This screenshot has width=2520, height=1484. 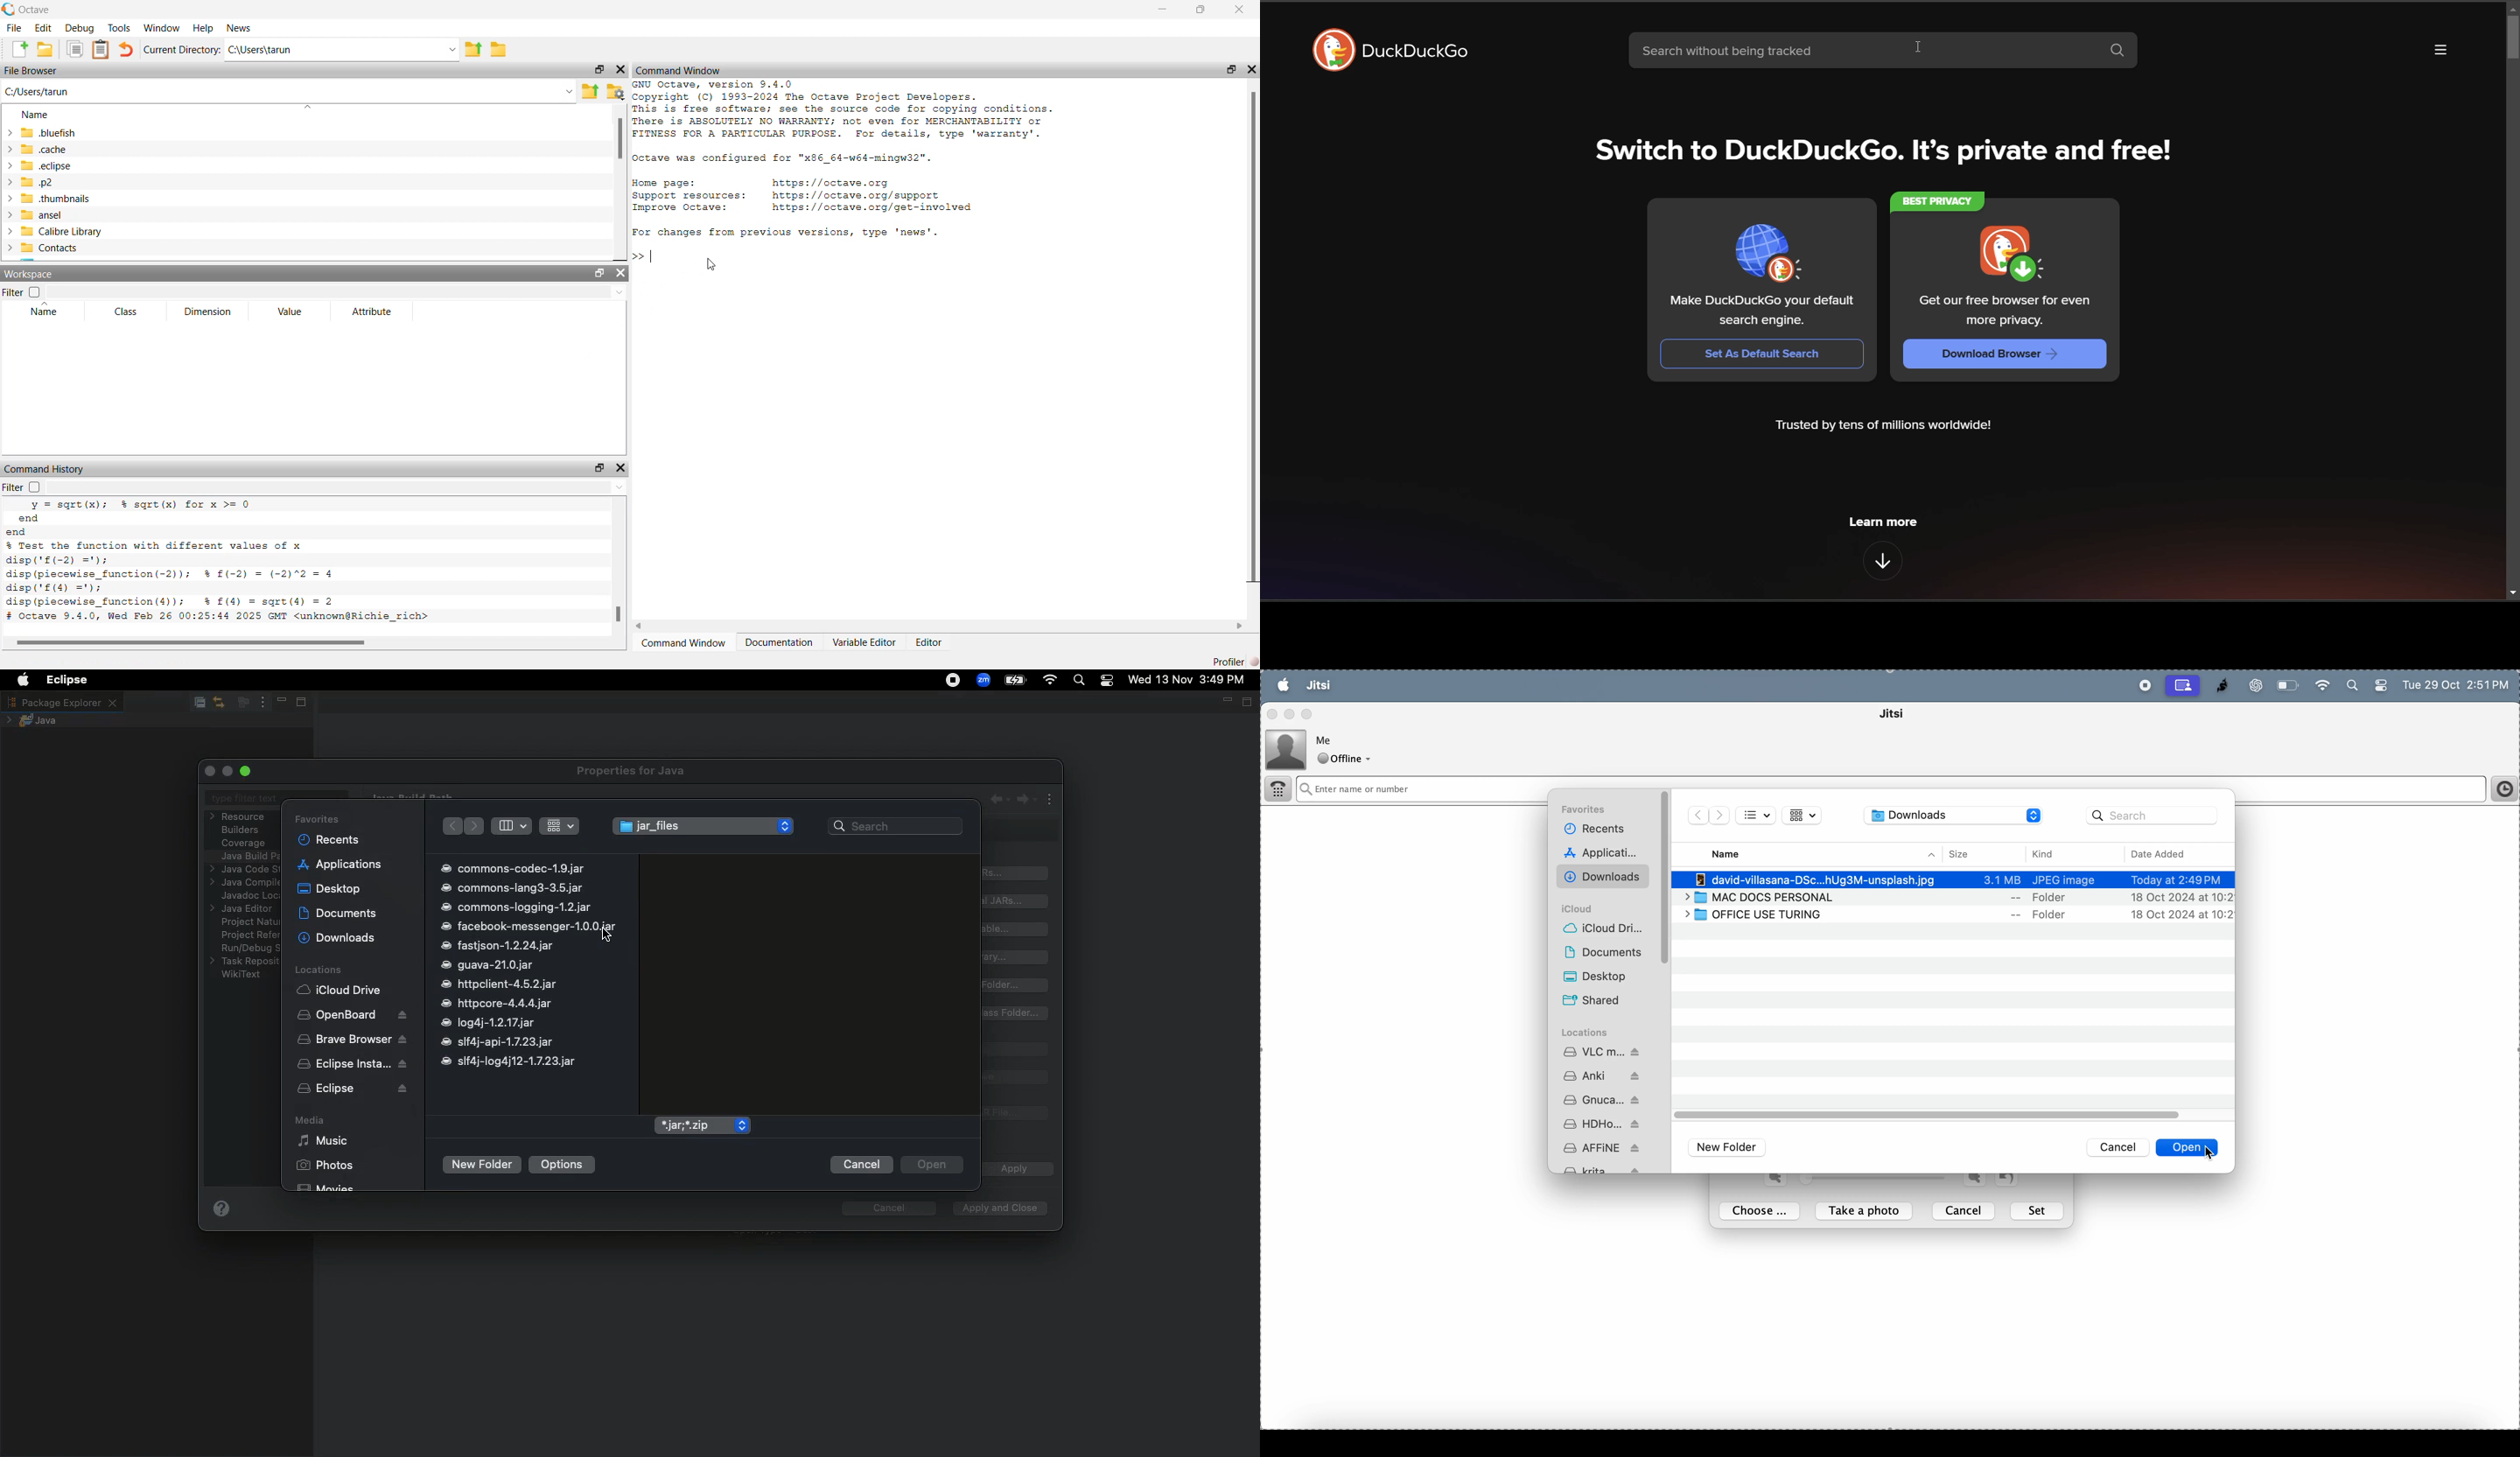 What do you see at coordinates (2501, 789) in the screenshot?
I see `time frame` at bounding box center [2501, 789].